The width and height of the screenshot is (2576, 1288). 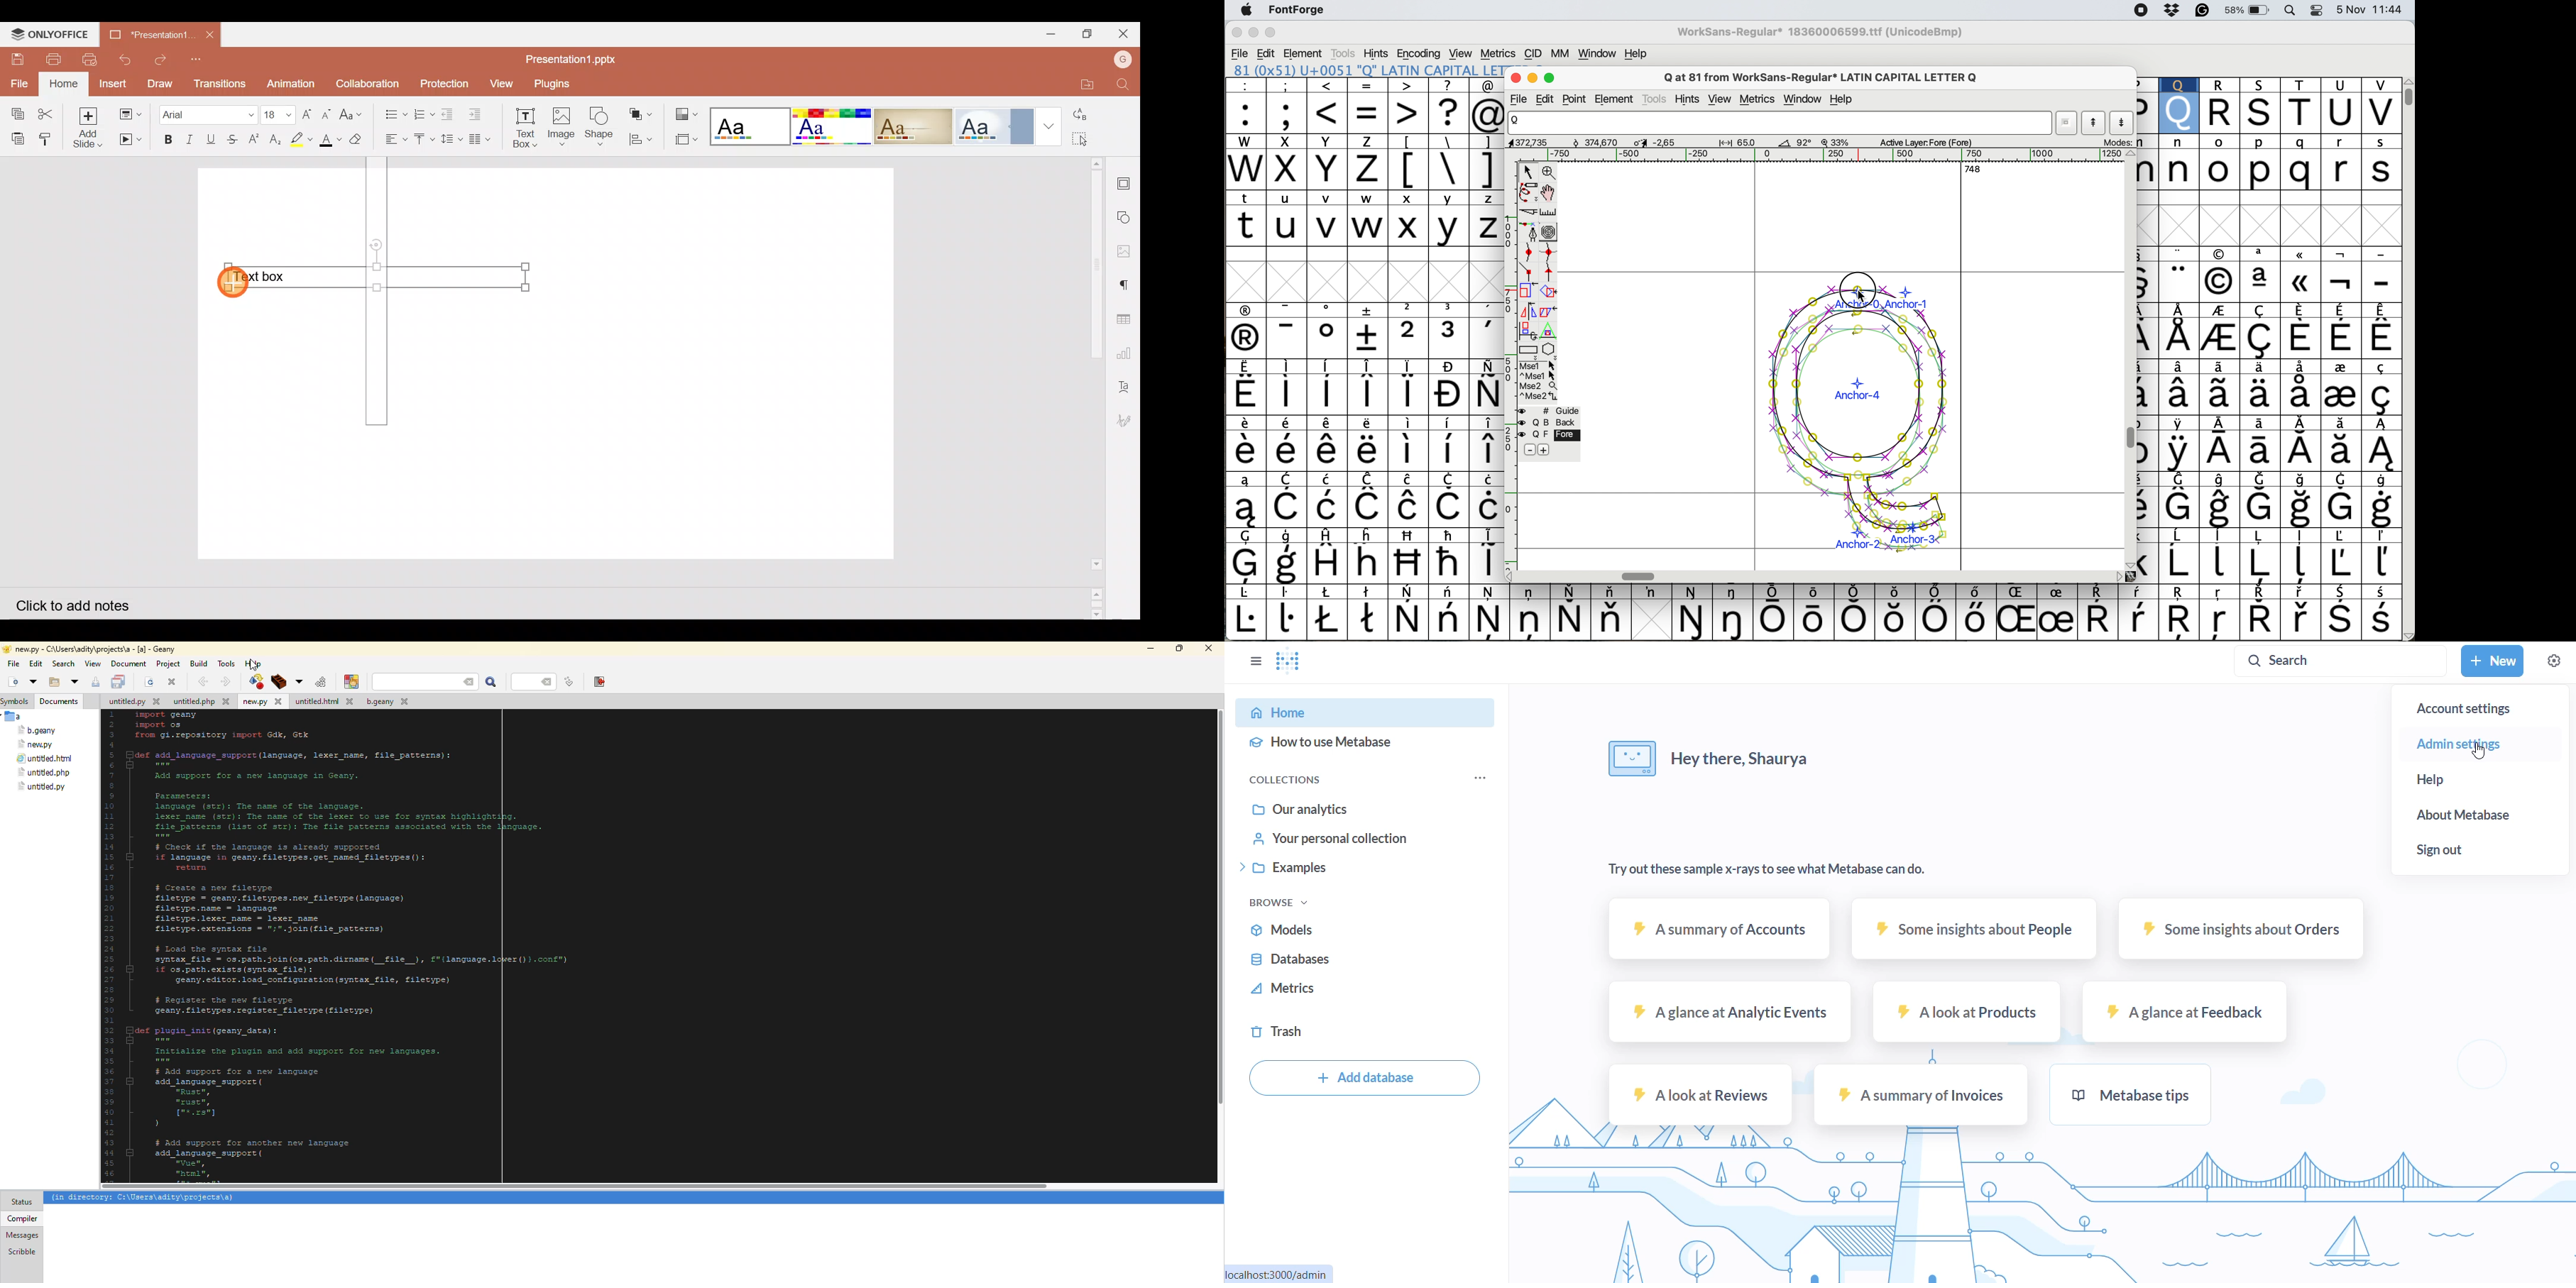 What do you see at coordinates (168, 664) in the screenshot?
I see `project` at bounding box center [168, 664].